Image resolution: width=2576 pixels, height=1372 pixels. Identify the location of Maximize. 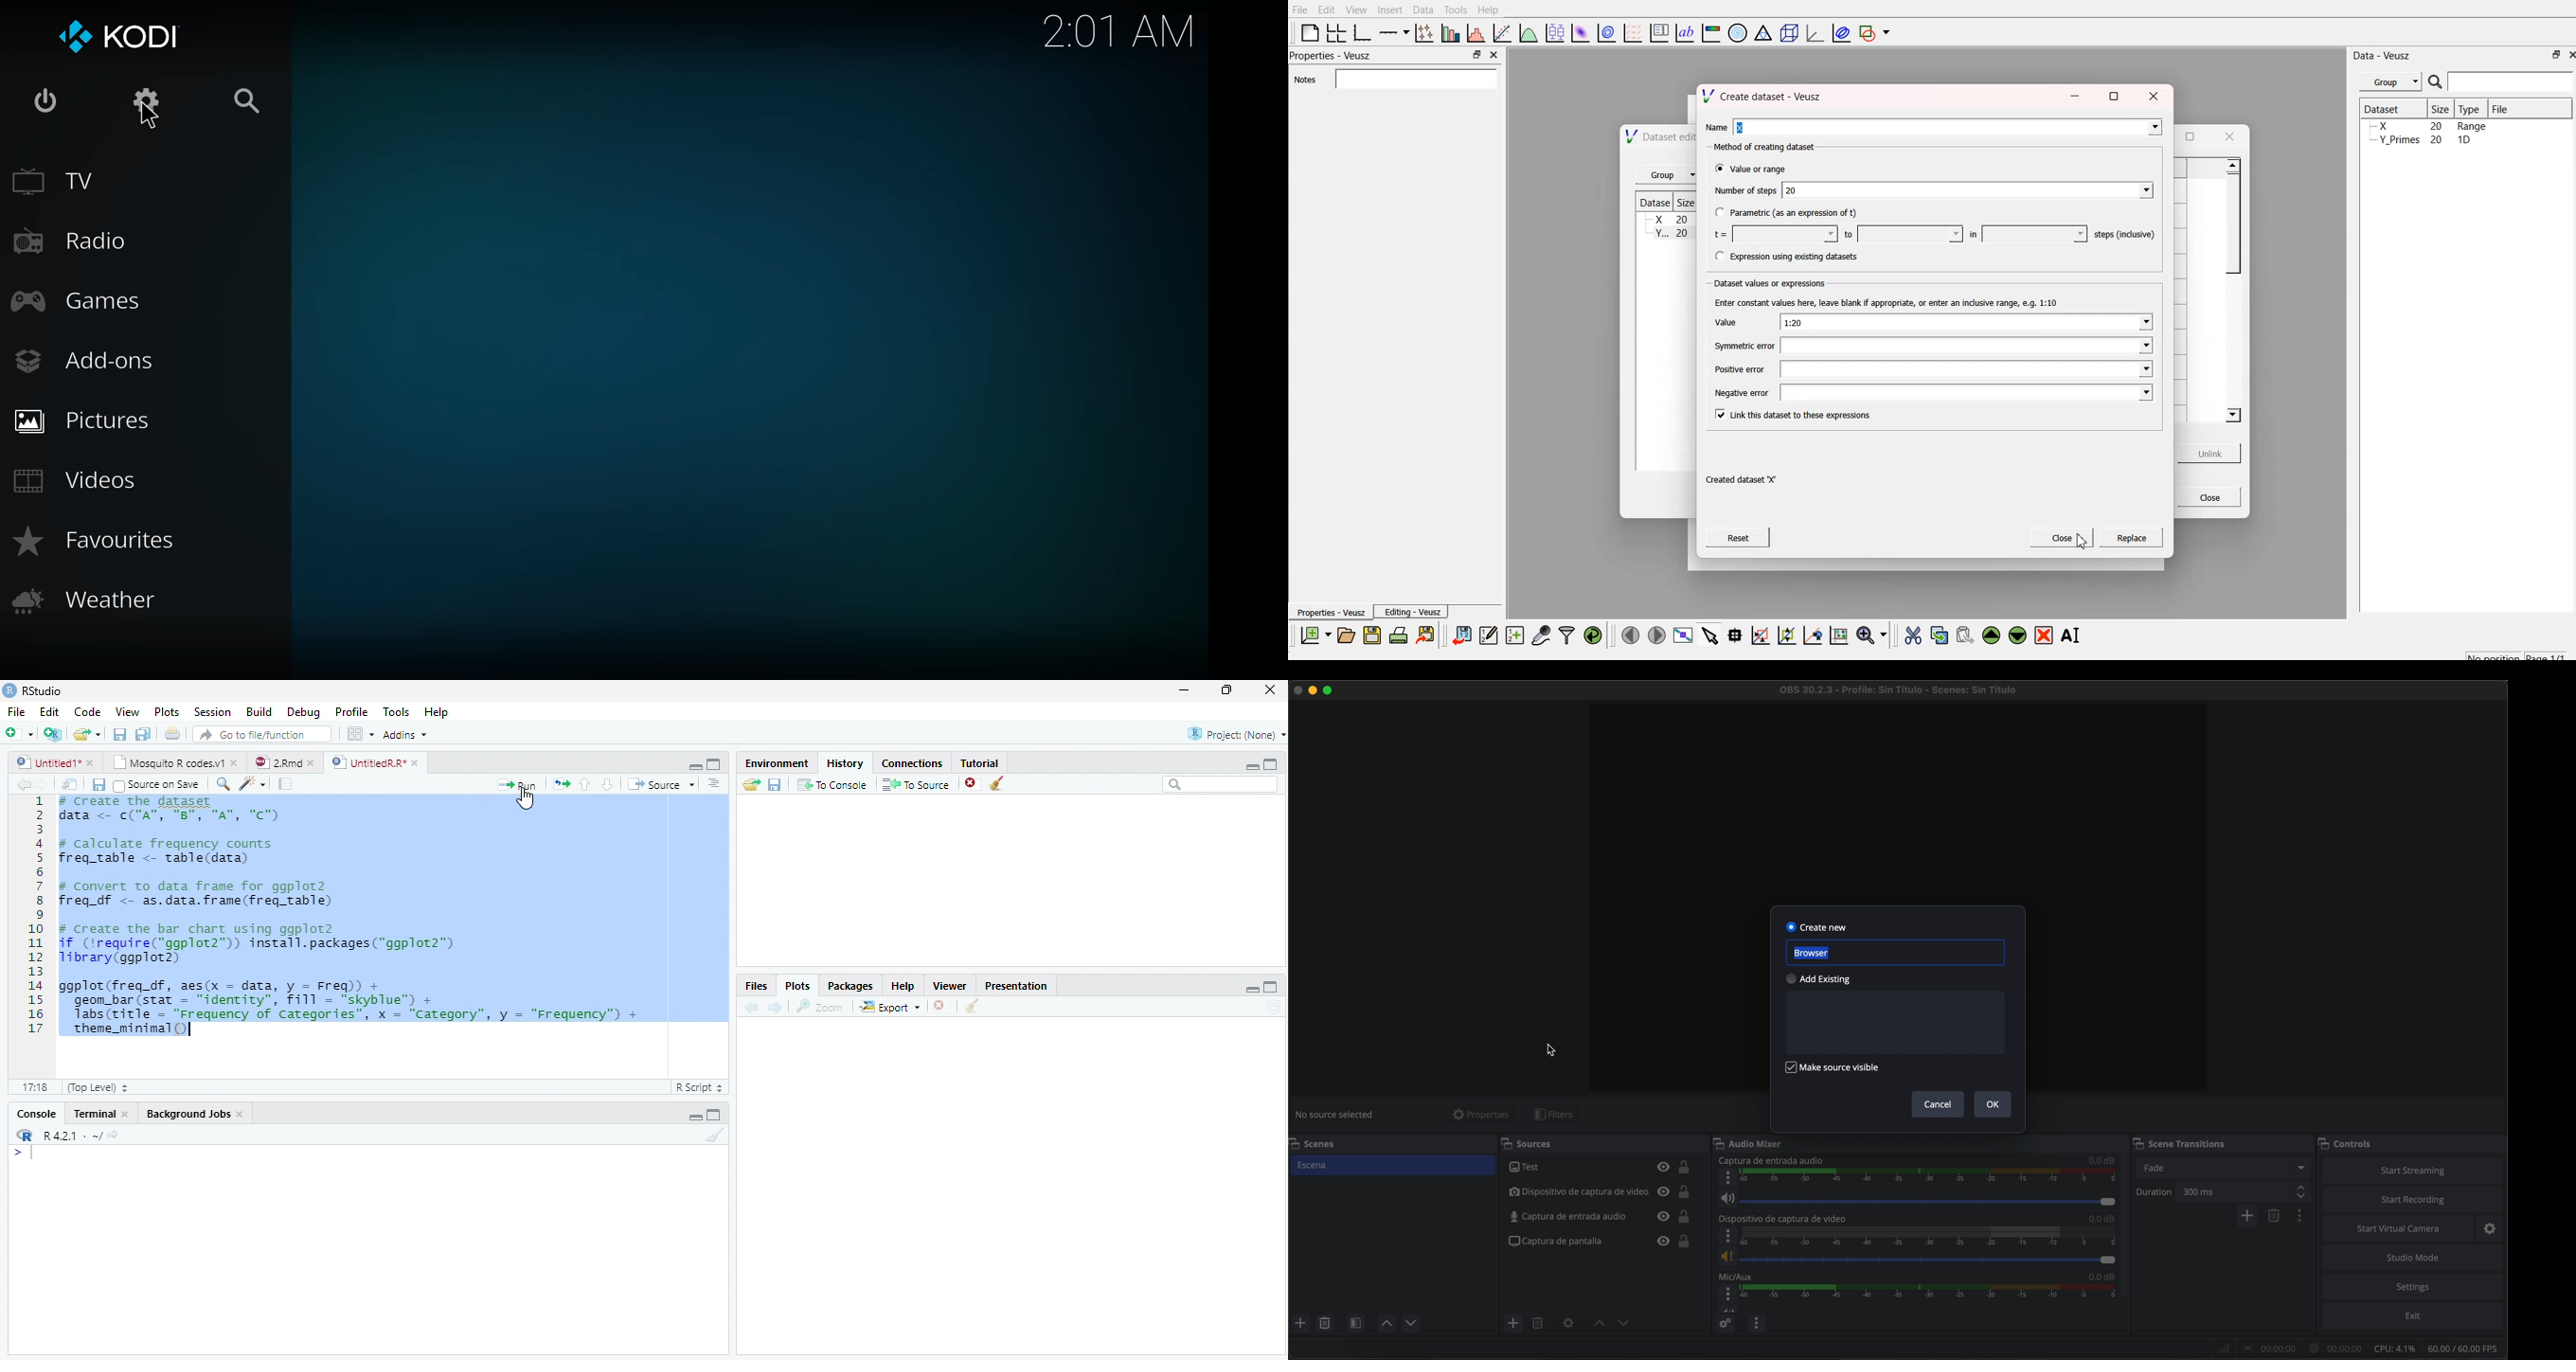
(1272, 987).